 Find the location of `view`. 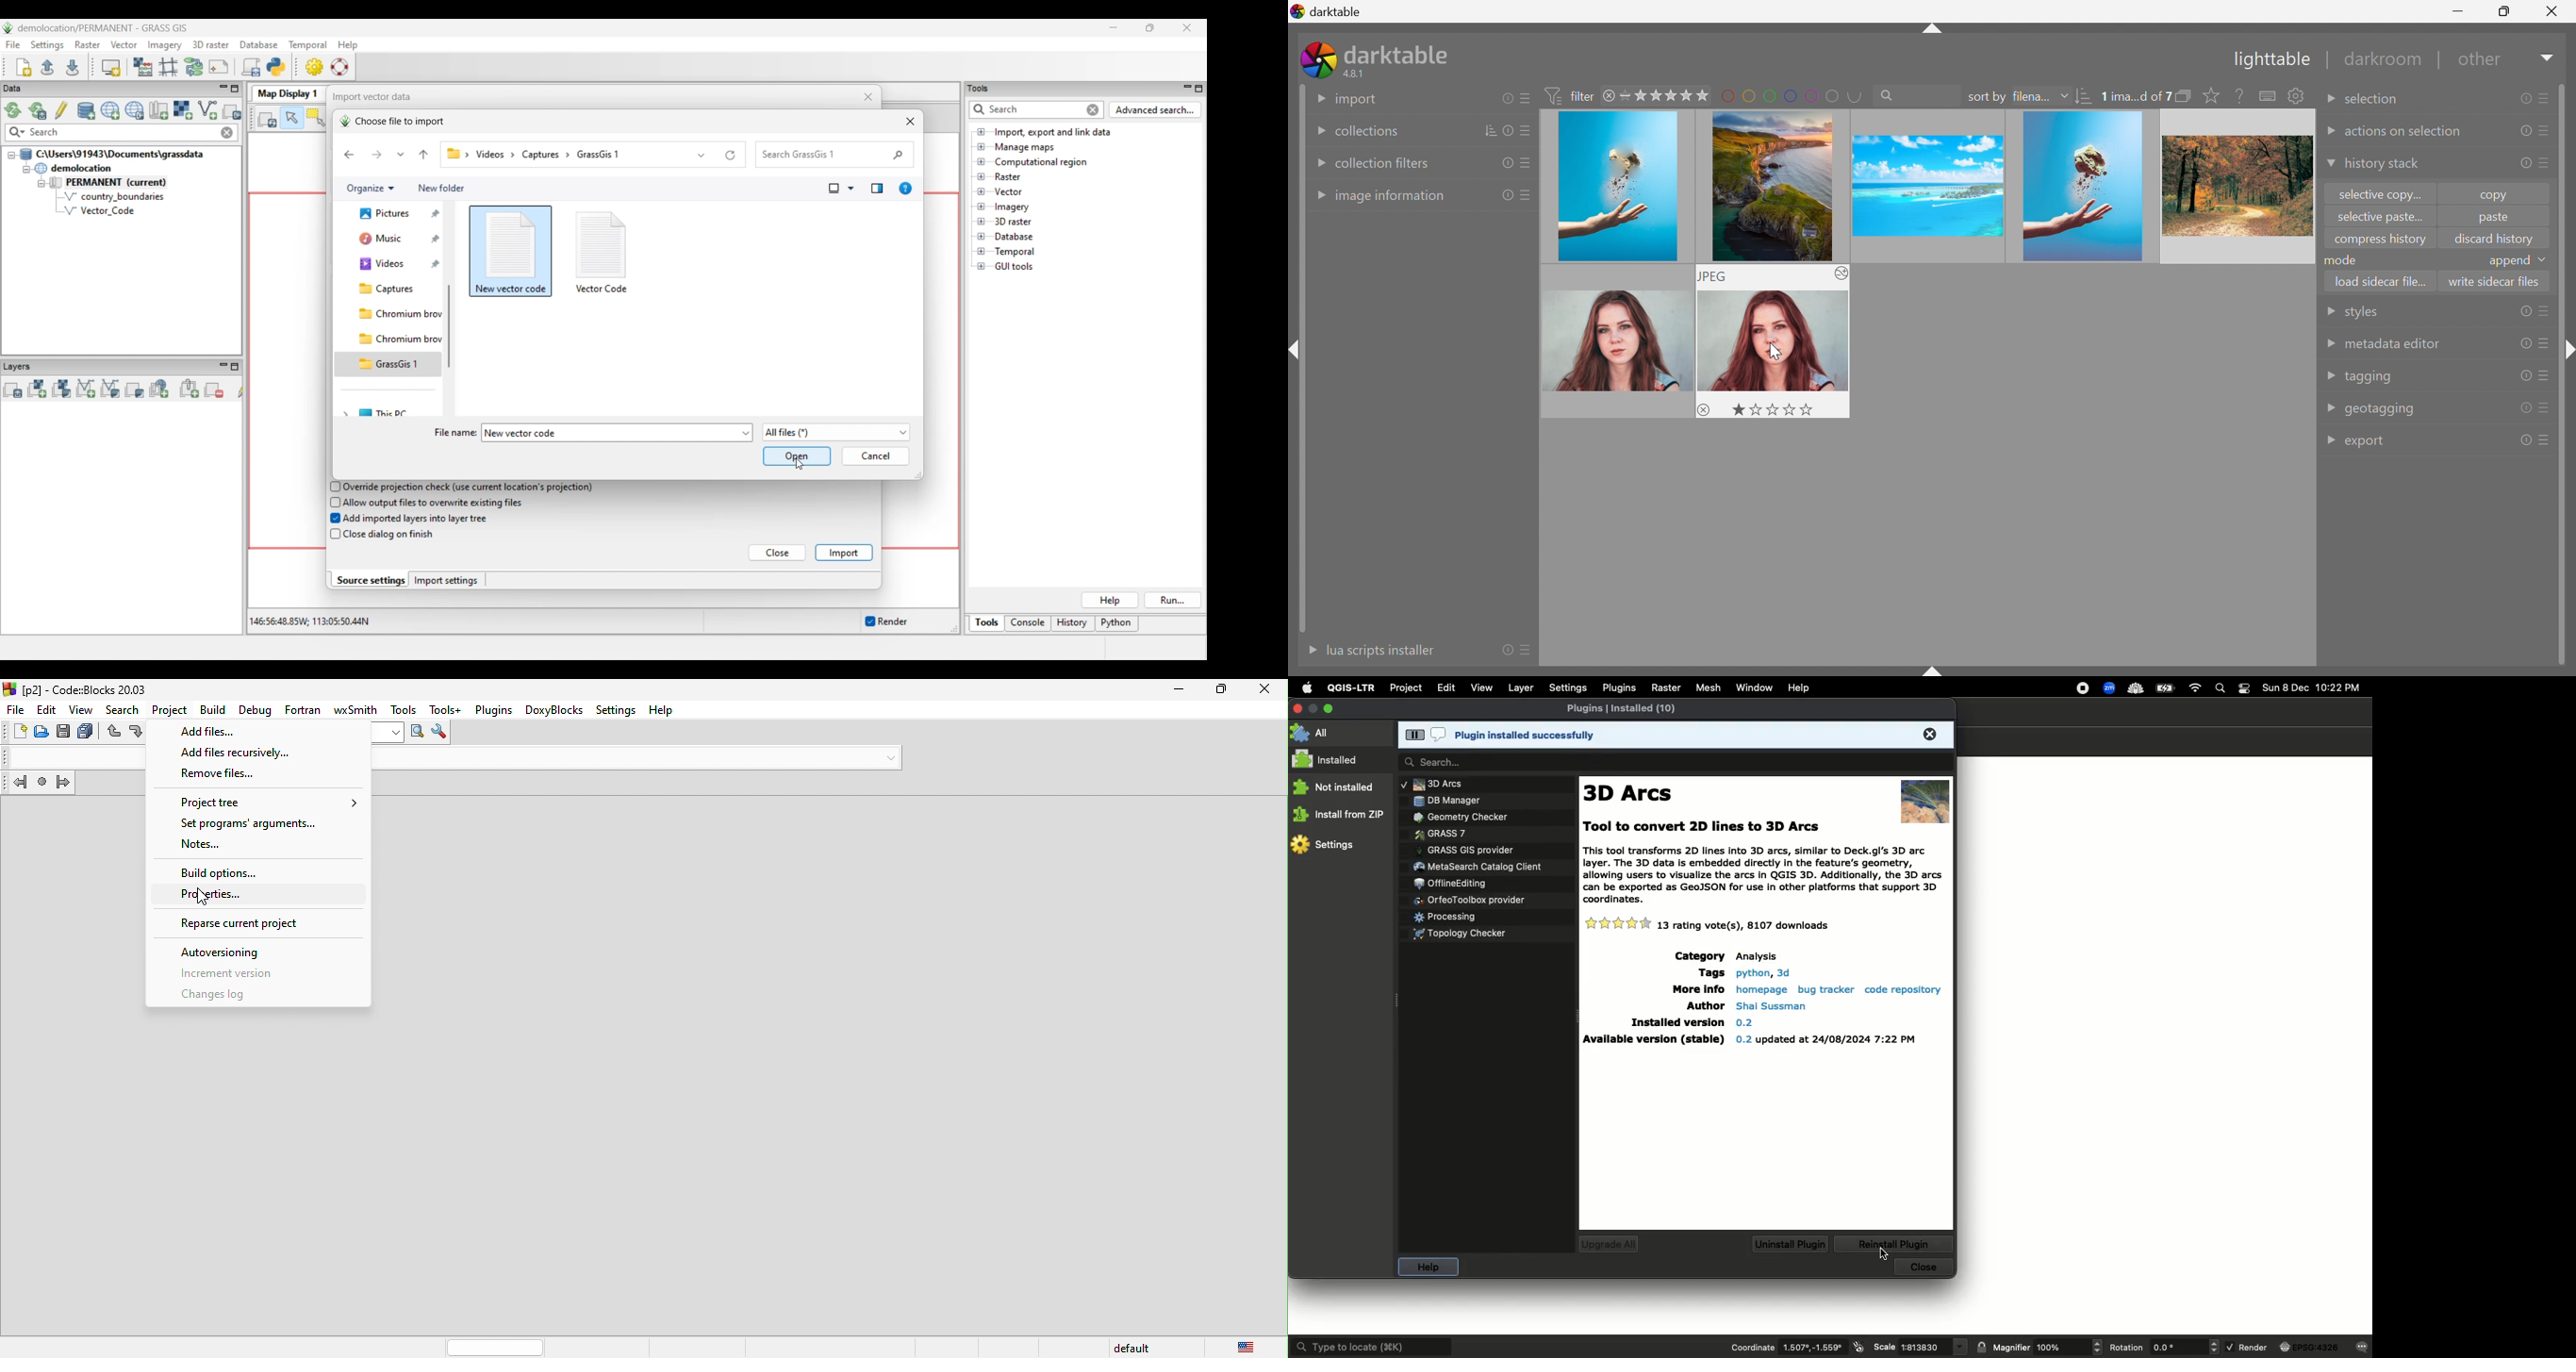

view is located at coordinates (84, 709).